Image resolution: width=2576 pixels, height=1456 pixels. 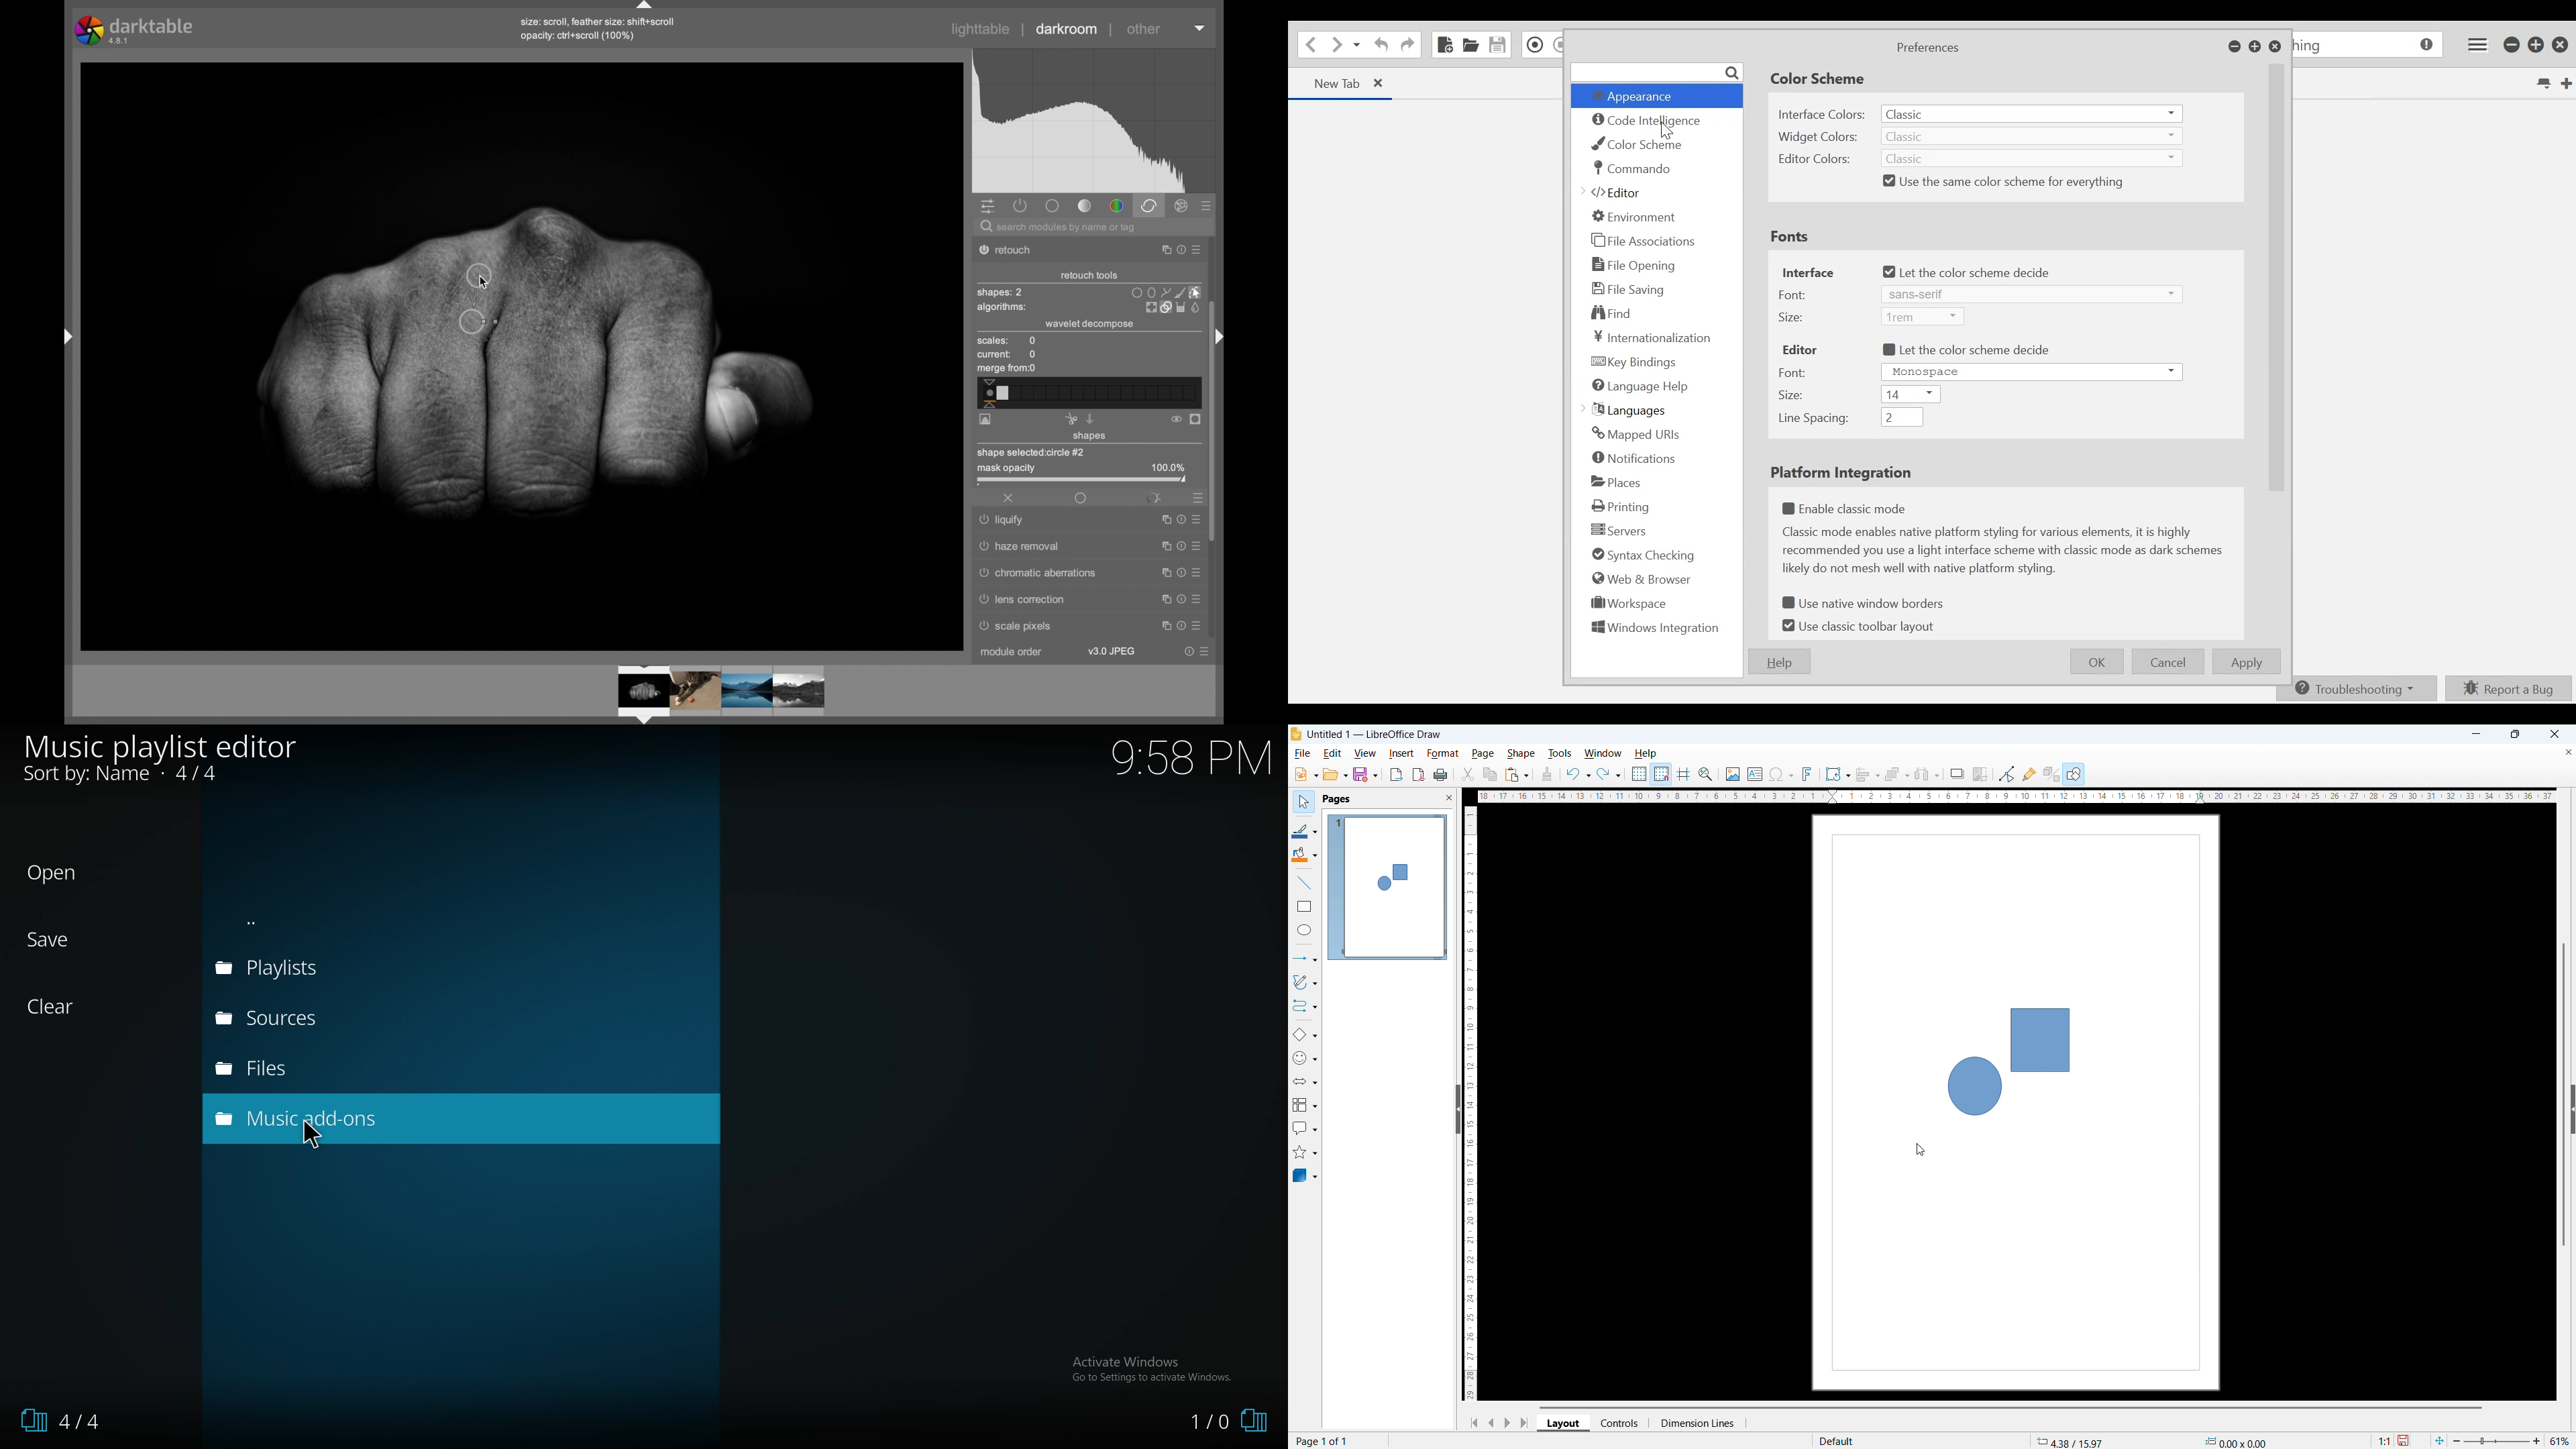 What do you see at coordinates (1499, 44) in the screenshot?
I see `Save File` at bounding box center [1499, 44].